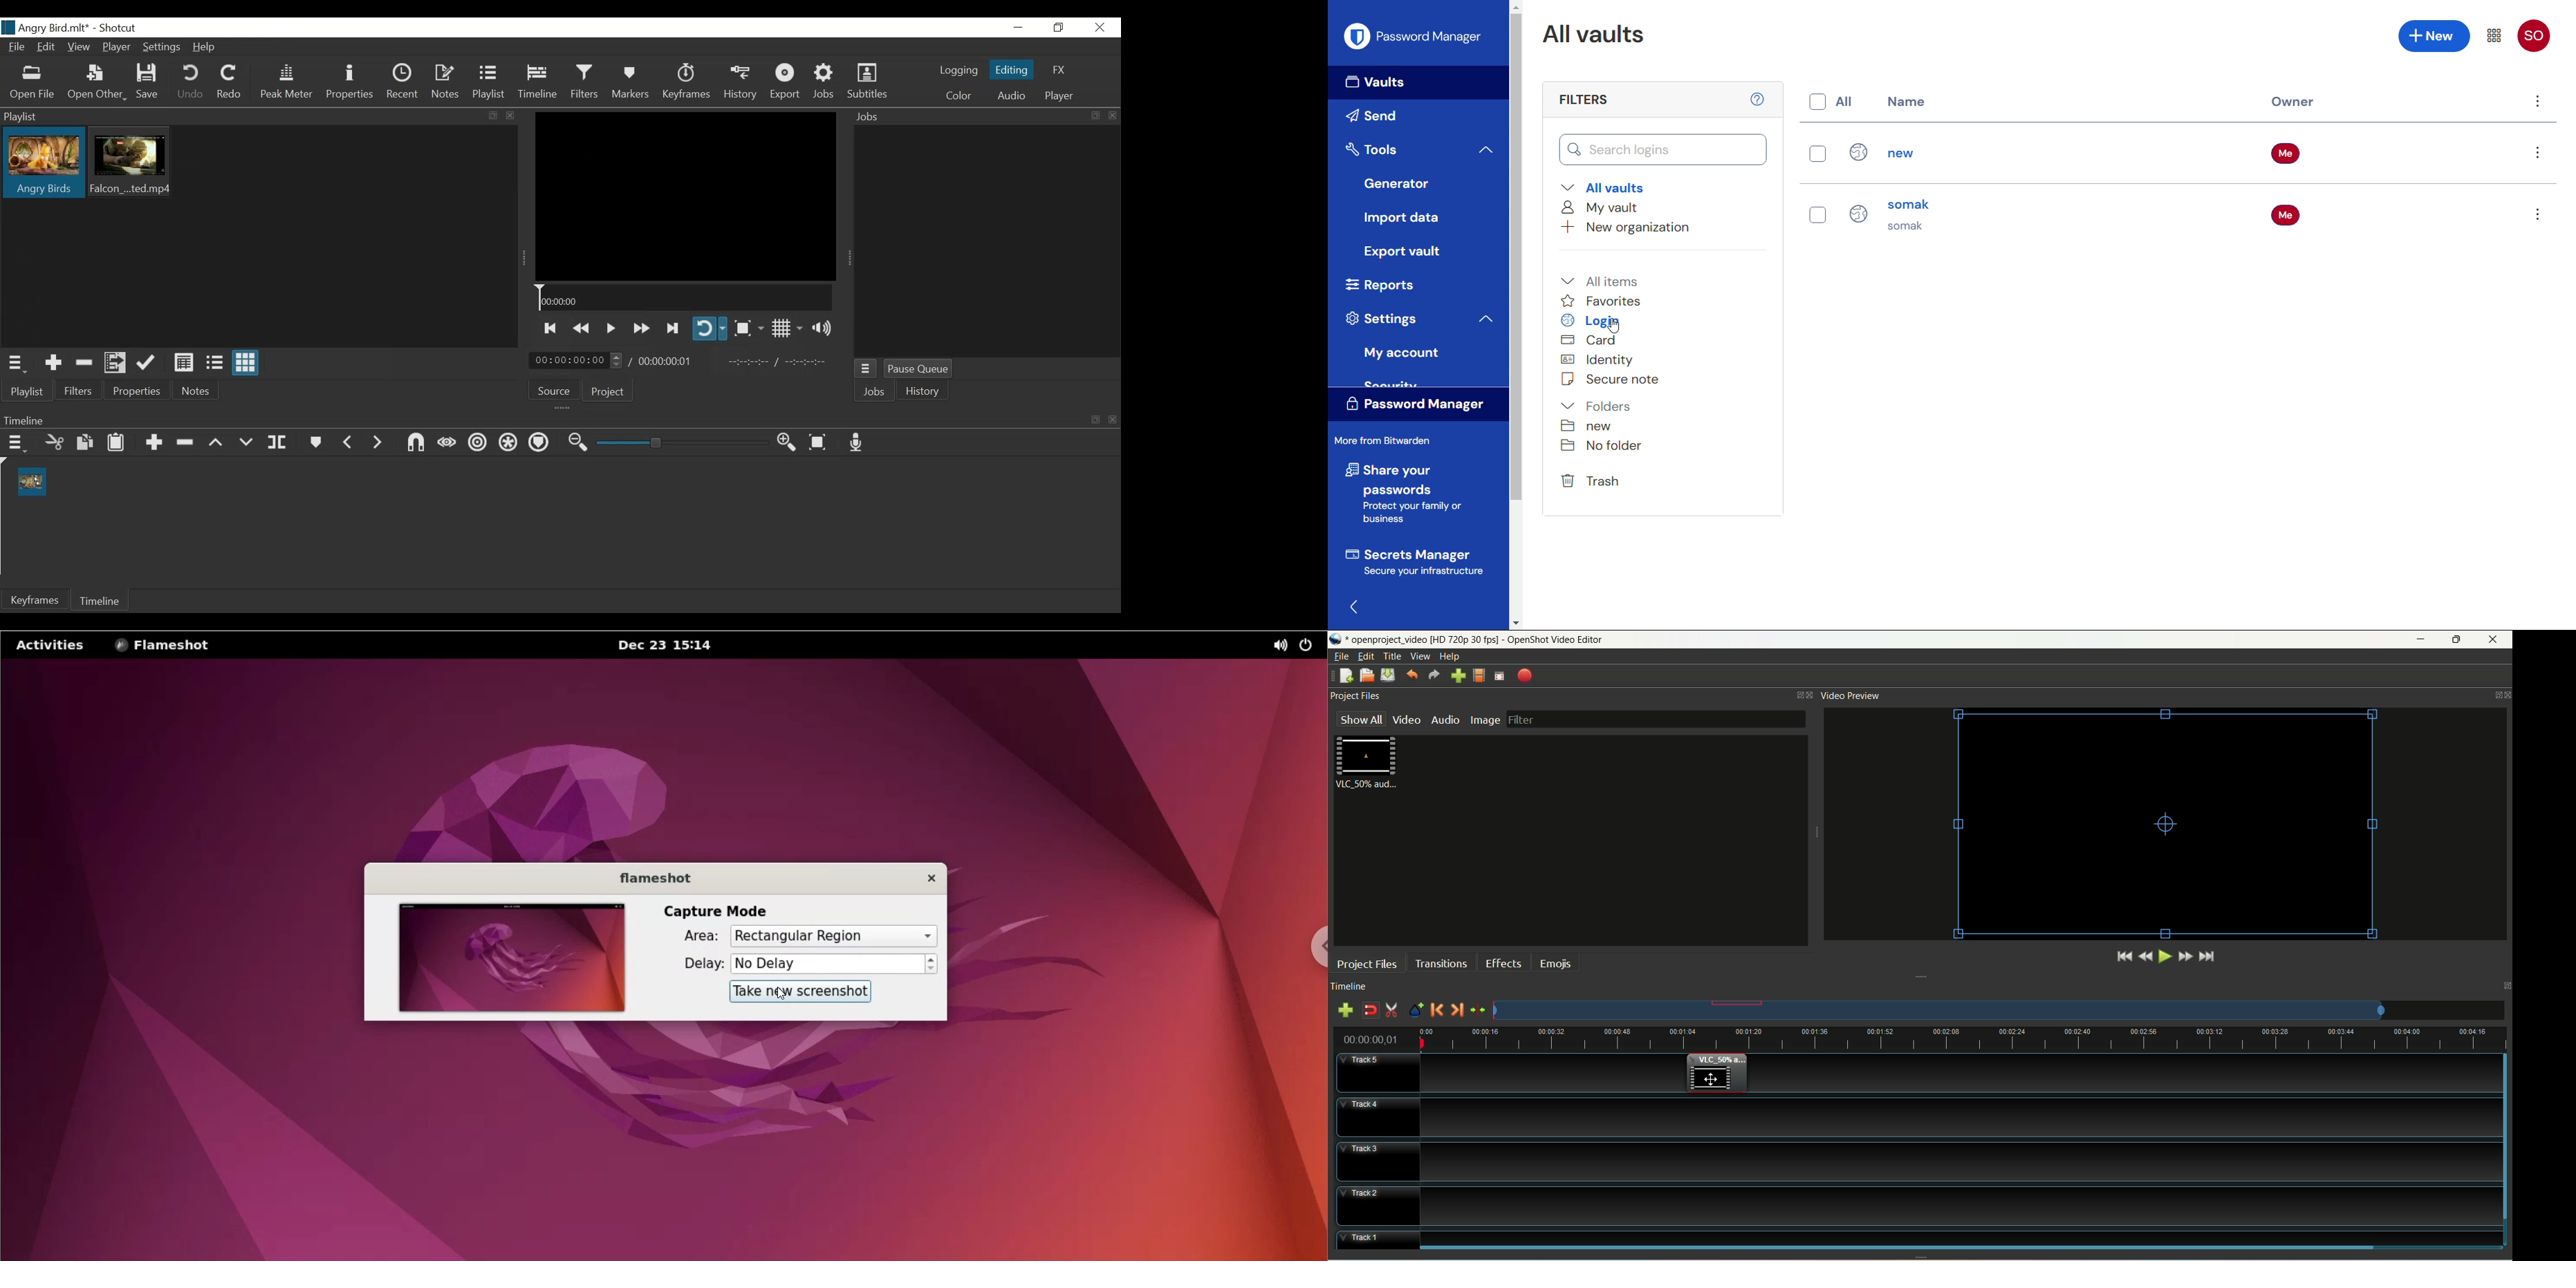  What do you see at coordinates (491, 83) in the screenshot?
I see `Playlist` at bounding box center [491, 83].